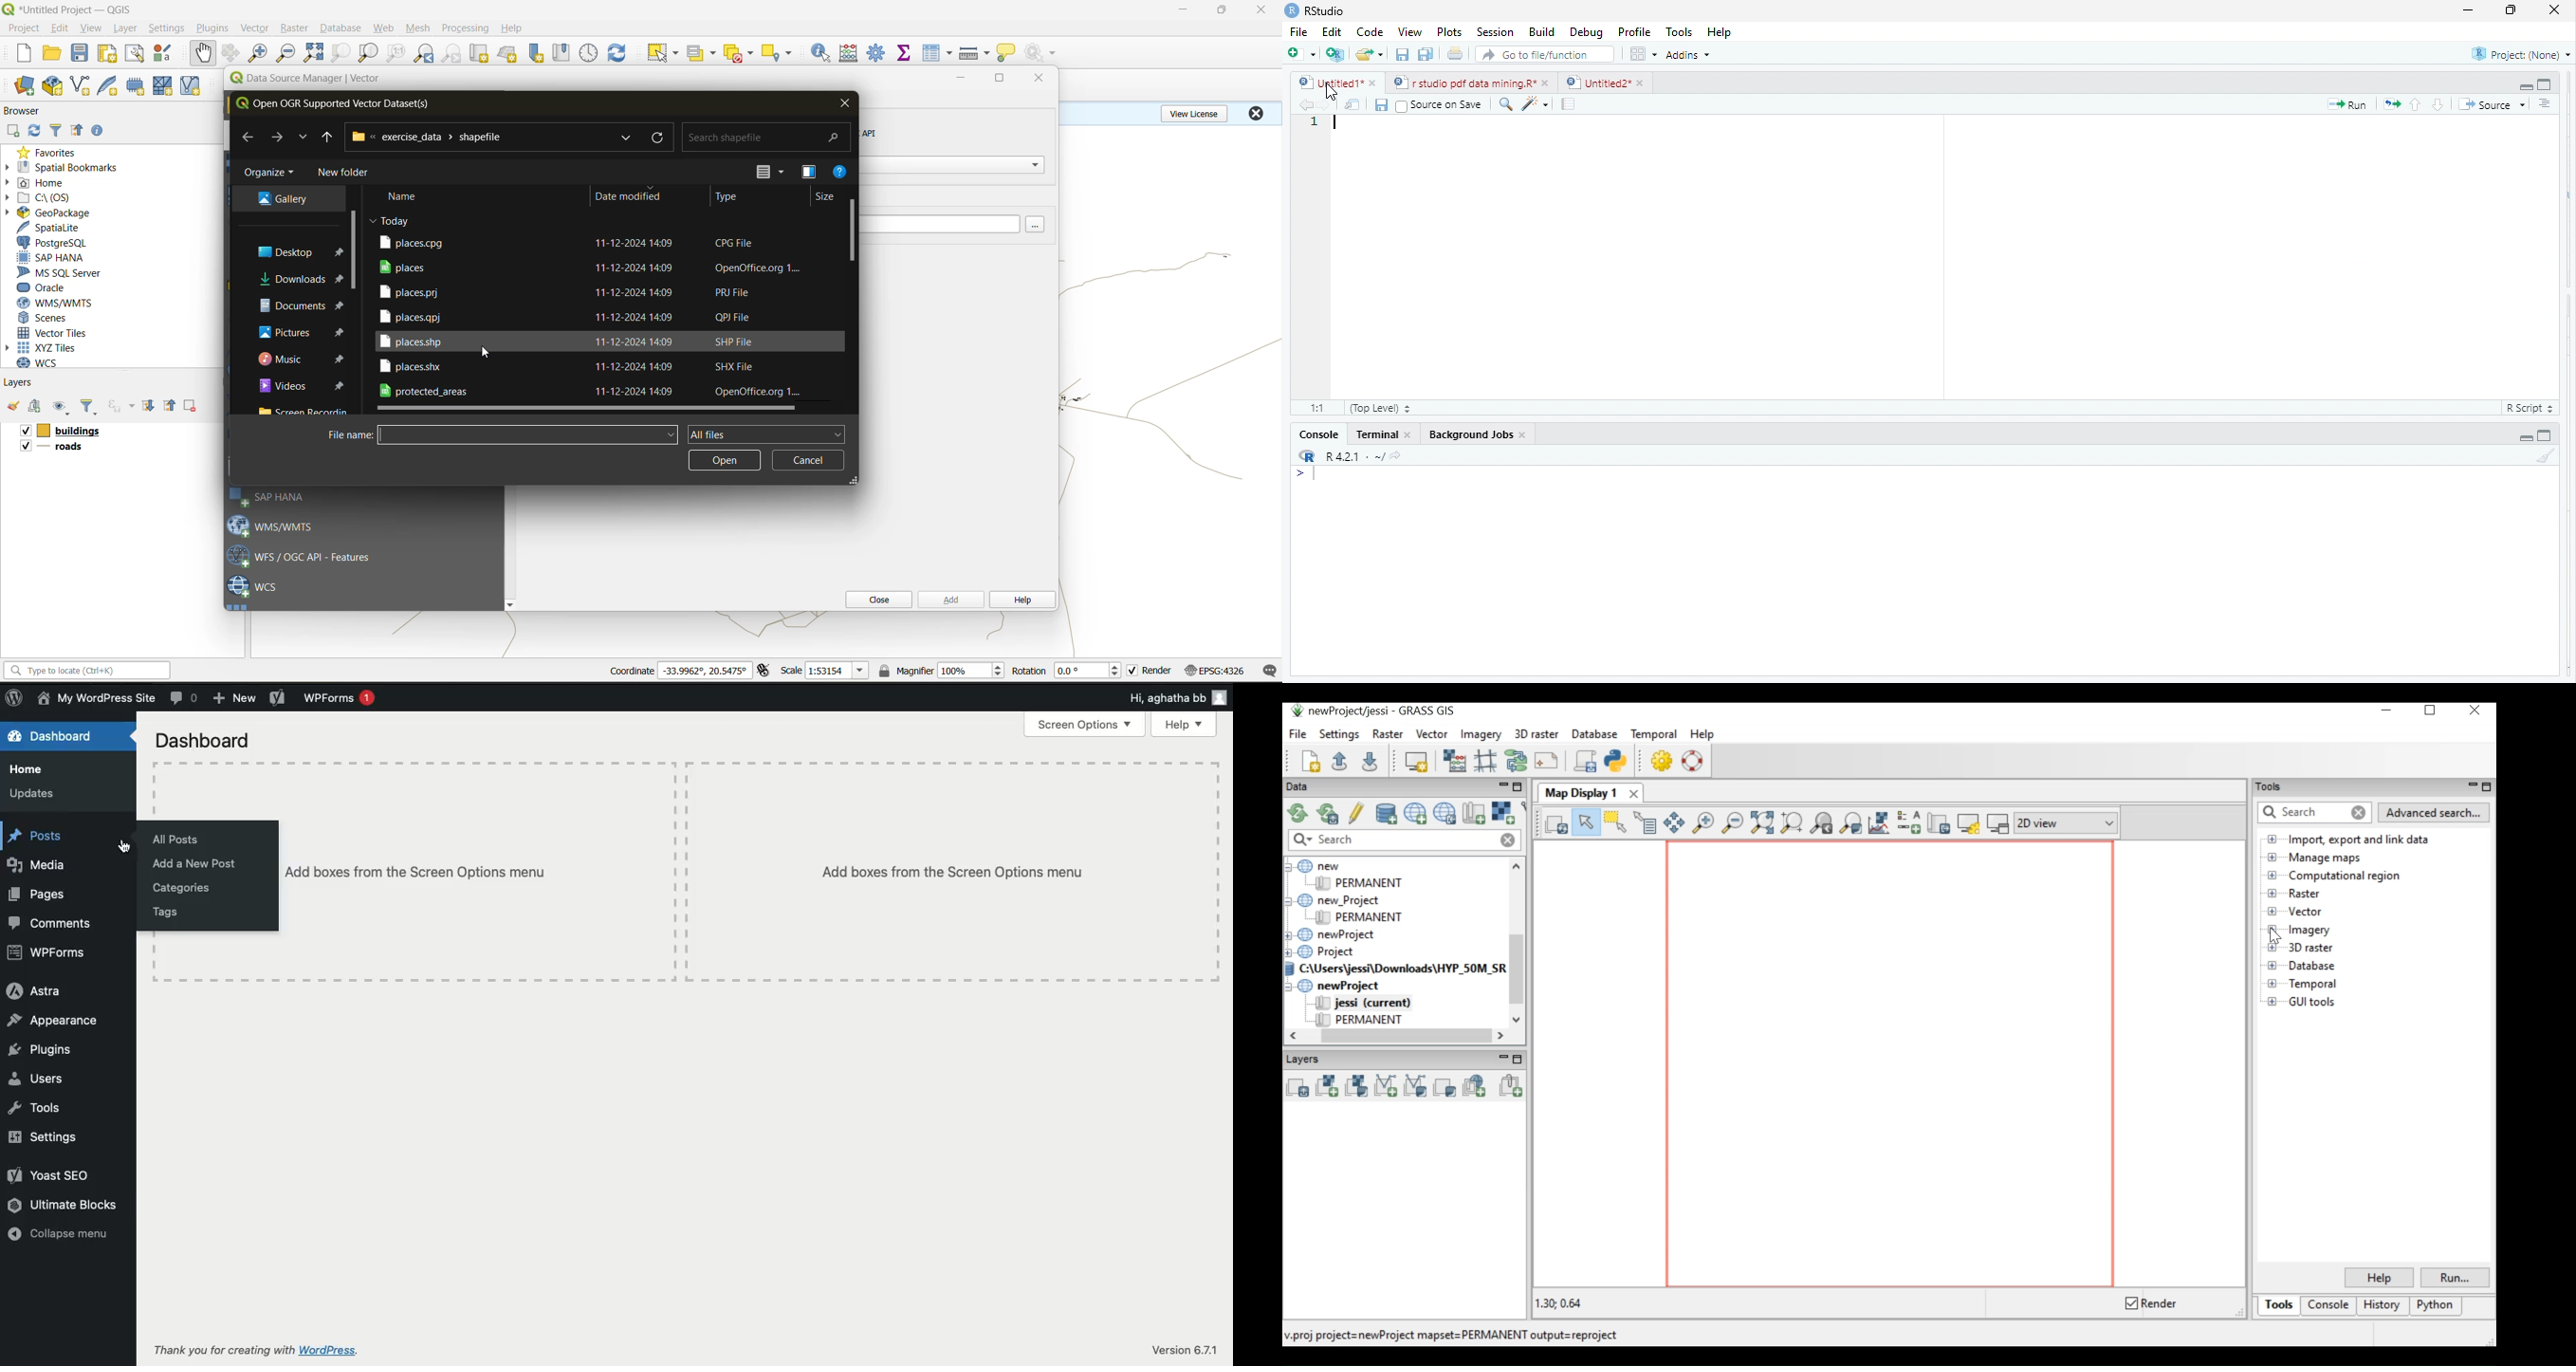 The width and height of the screenshot is (2576, 1372). Describe the element at coordinates (837, 671) in the screenshot. I see `scale` at that location.